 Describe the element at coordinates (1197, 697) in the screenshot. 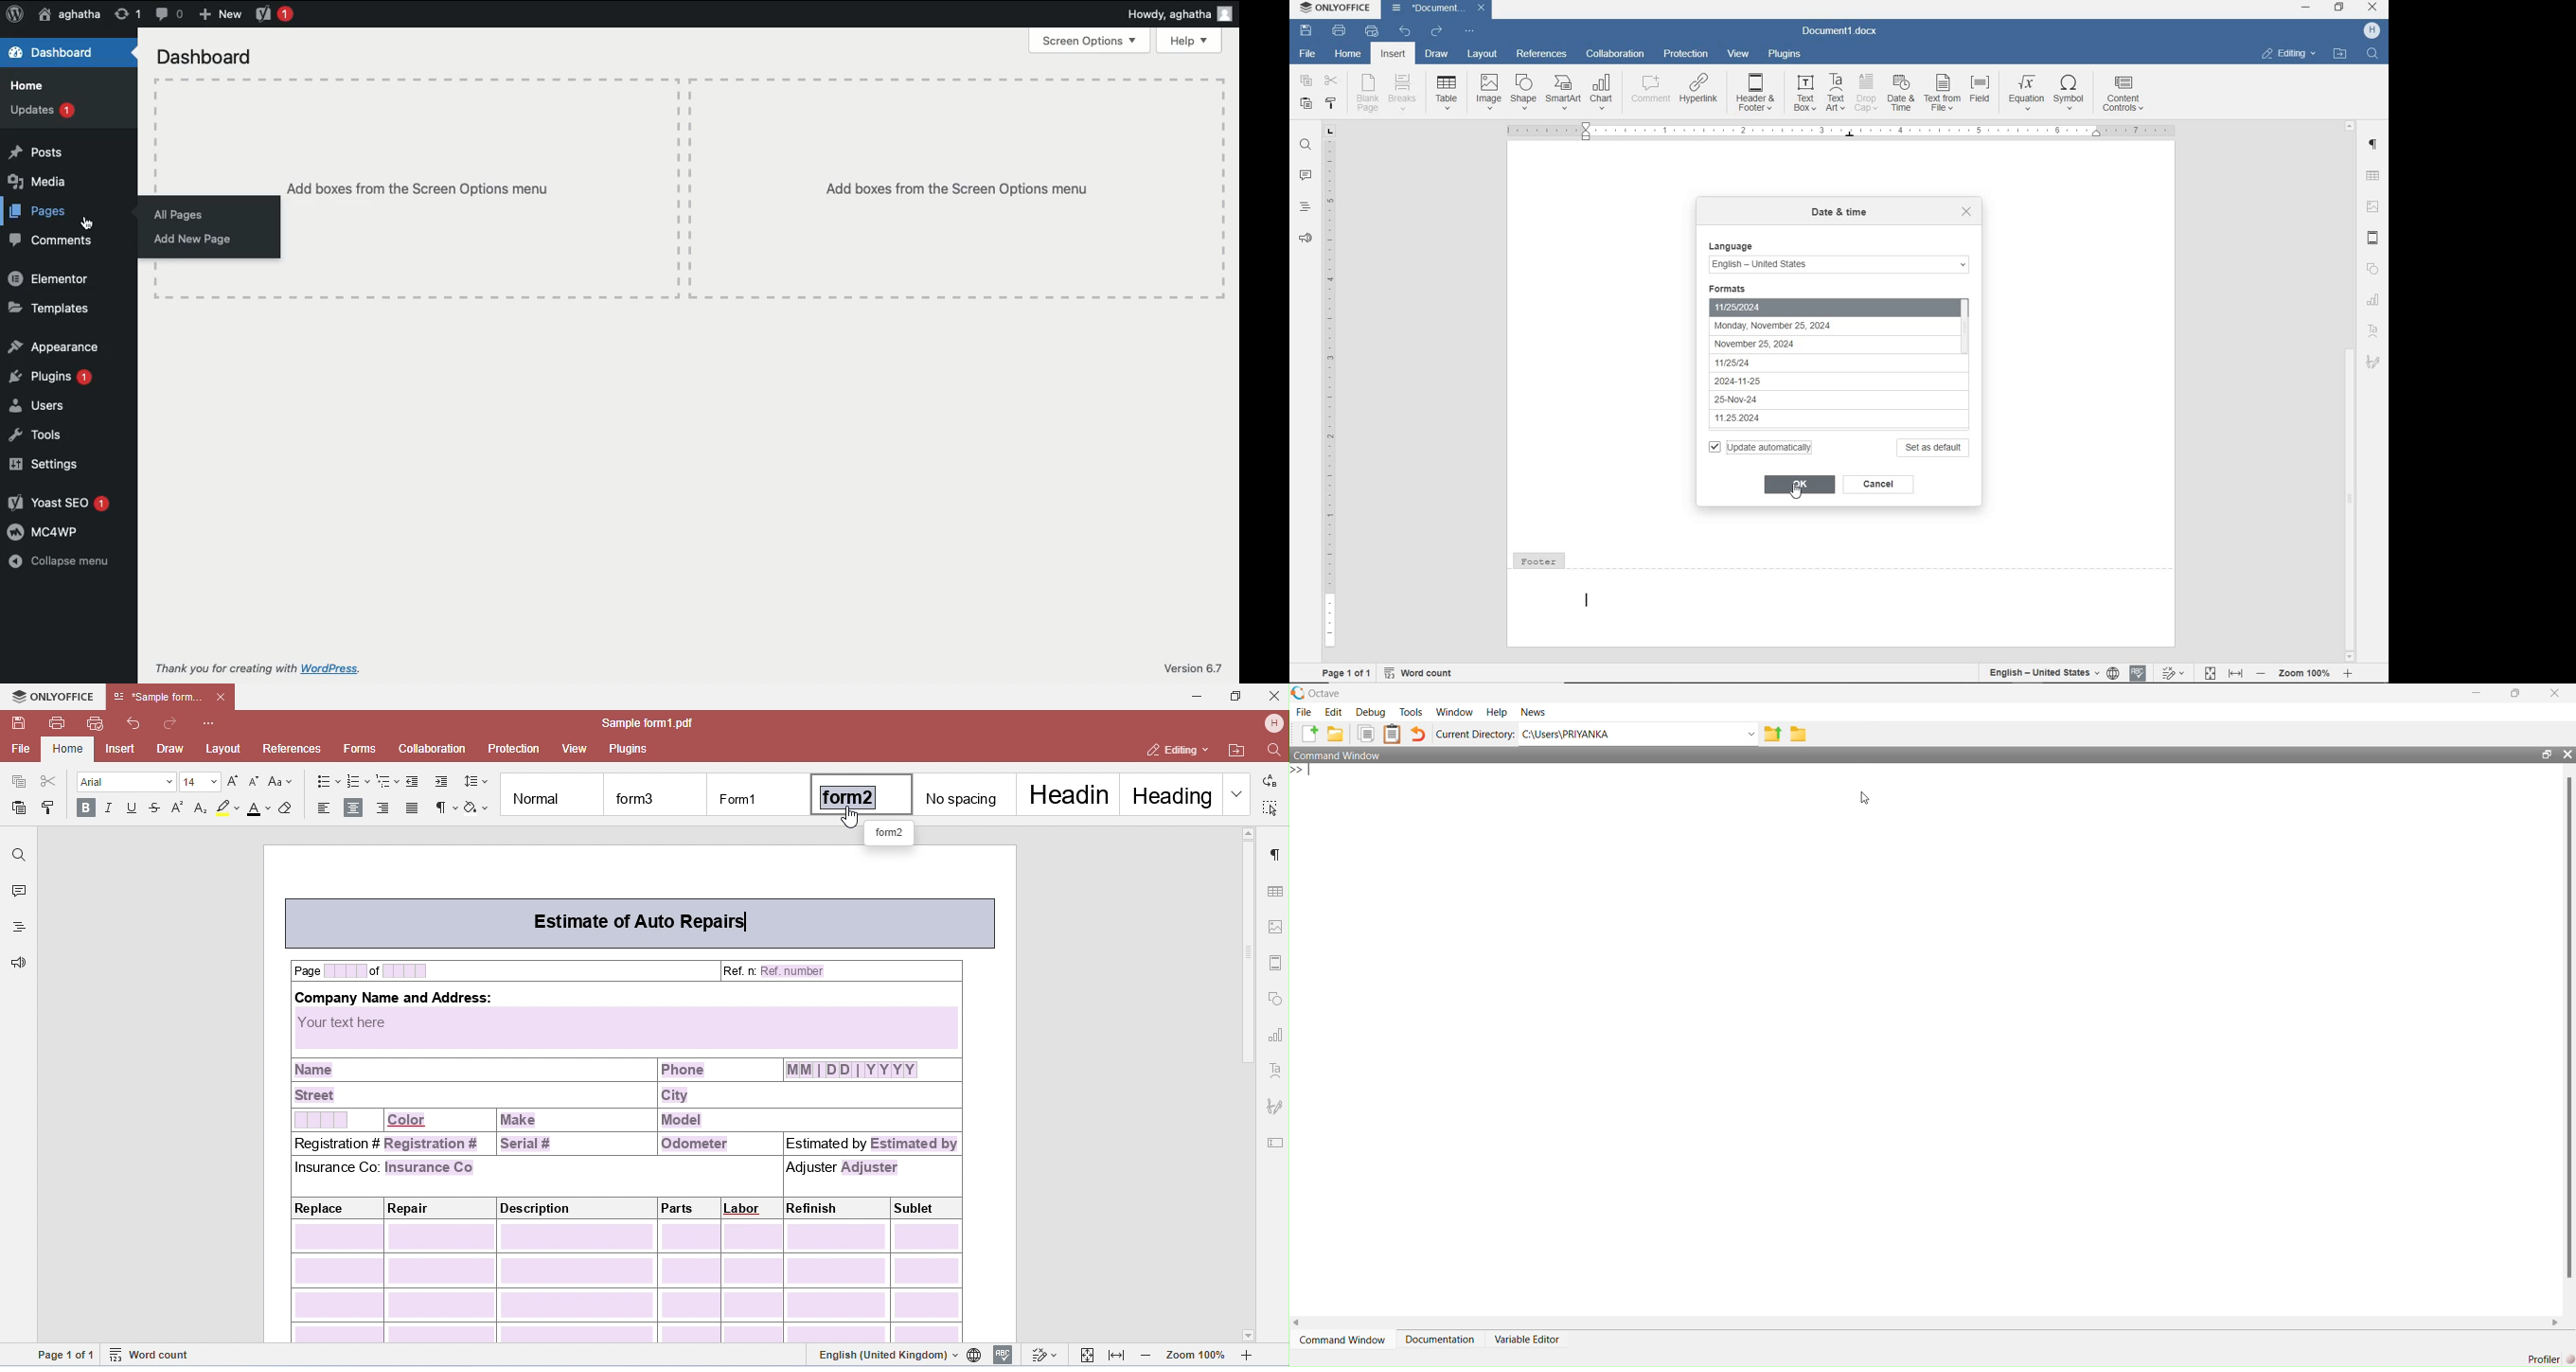

I see `minimize` at that location.